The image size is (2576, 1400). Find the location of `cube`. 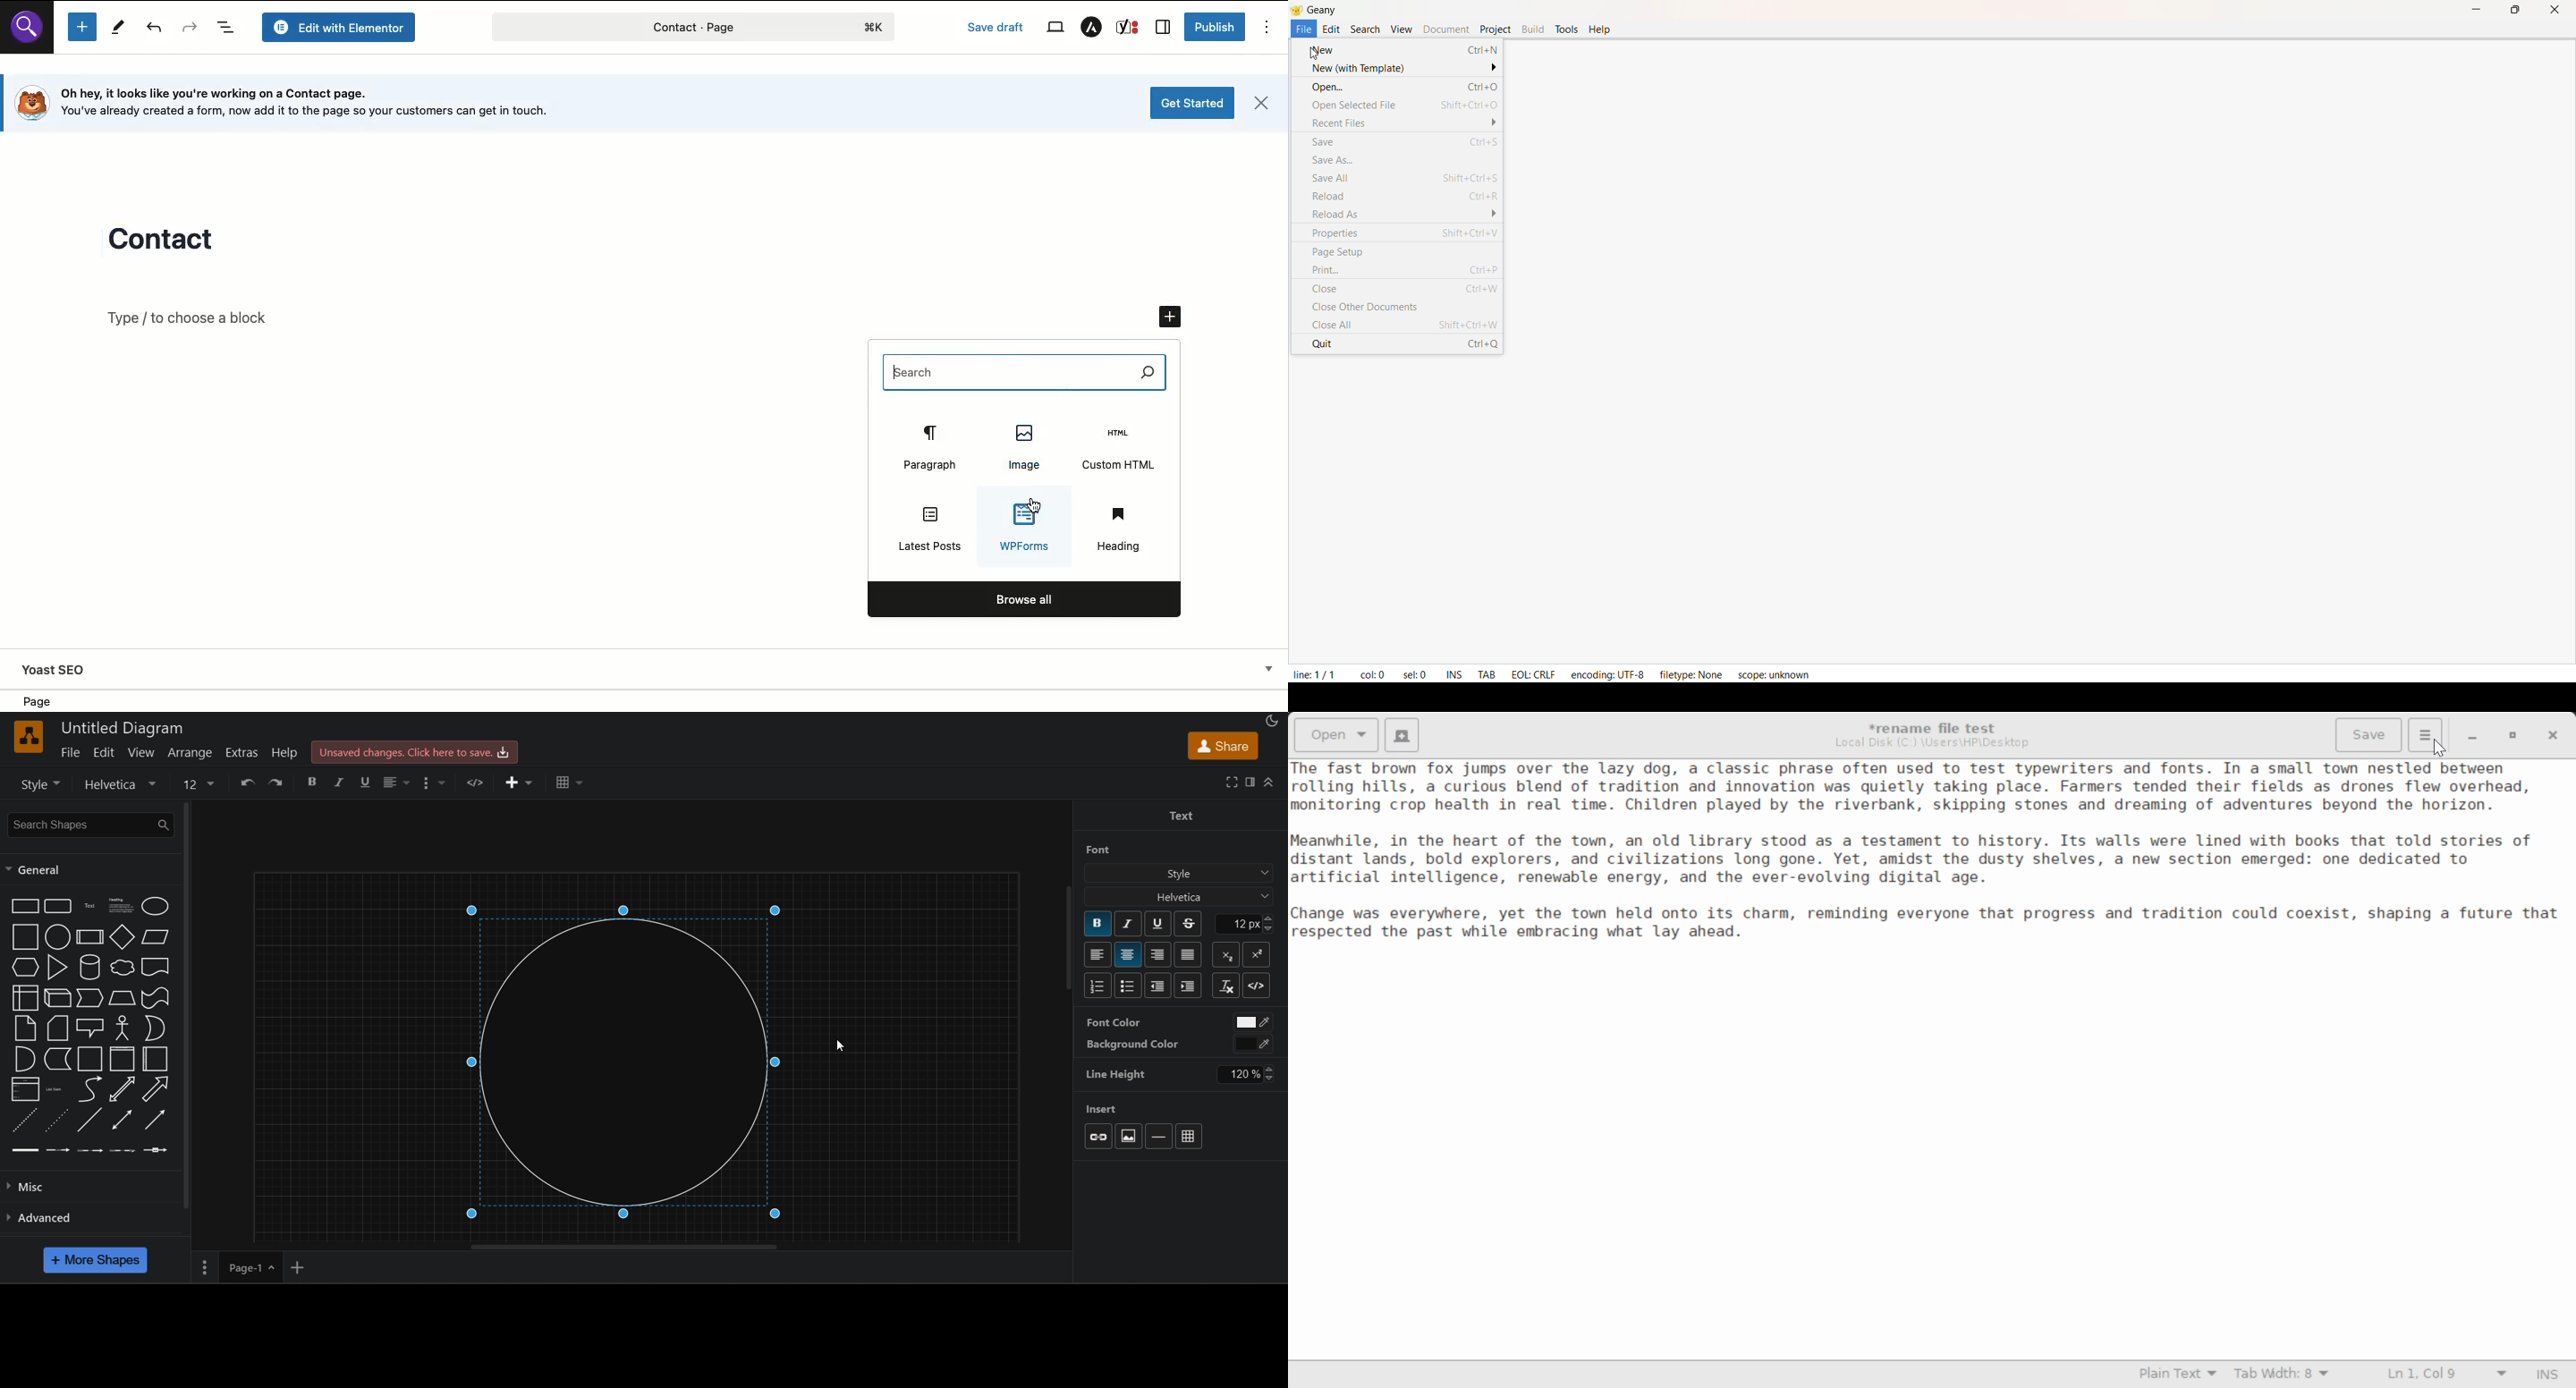

cube is located at coordinates (56, 1000).